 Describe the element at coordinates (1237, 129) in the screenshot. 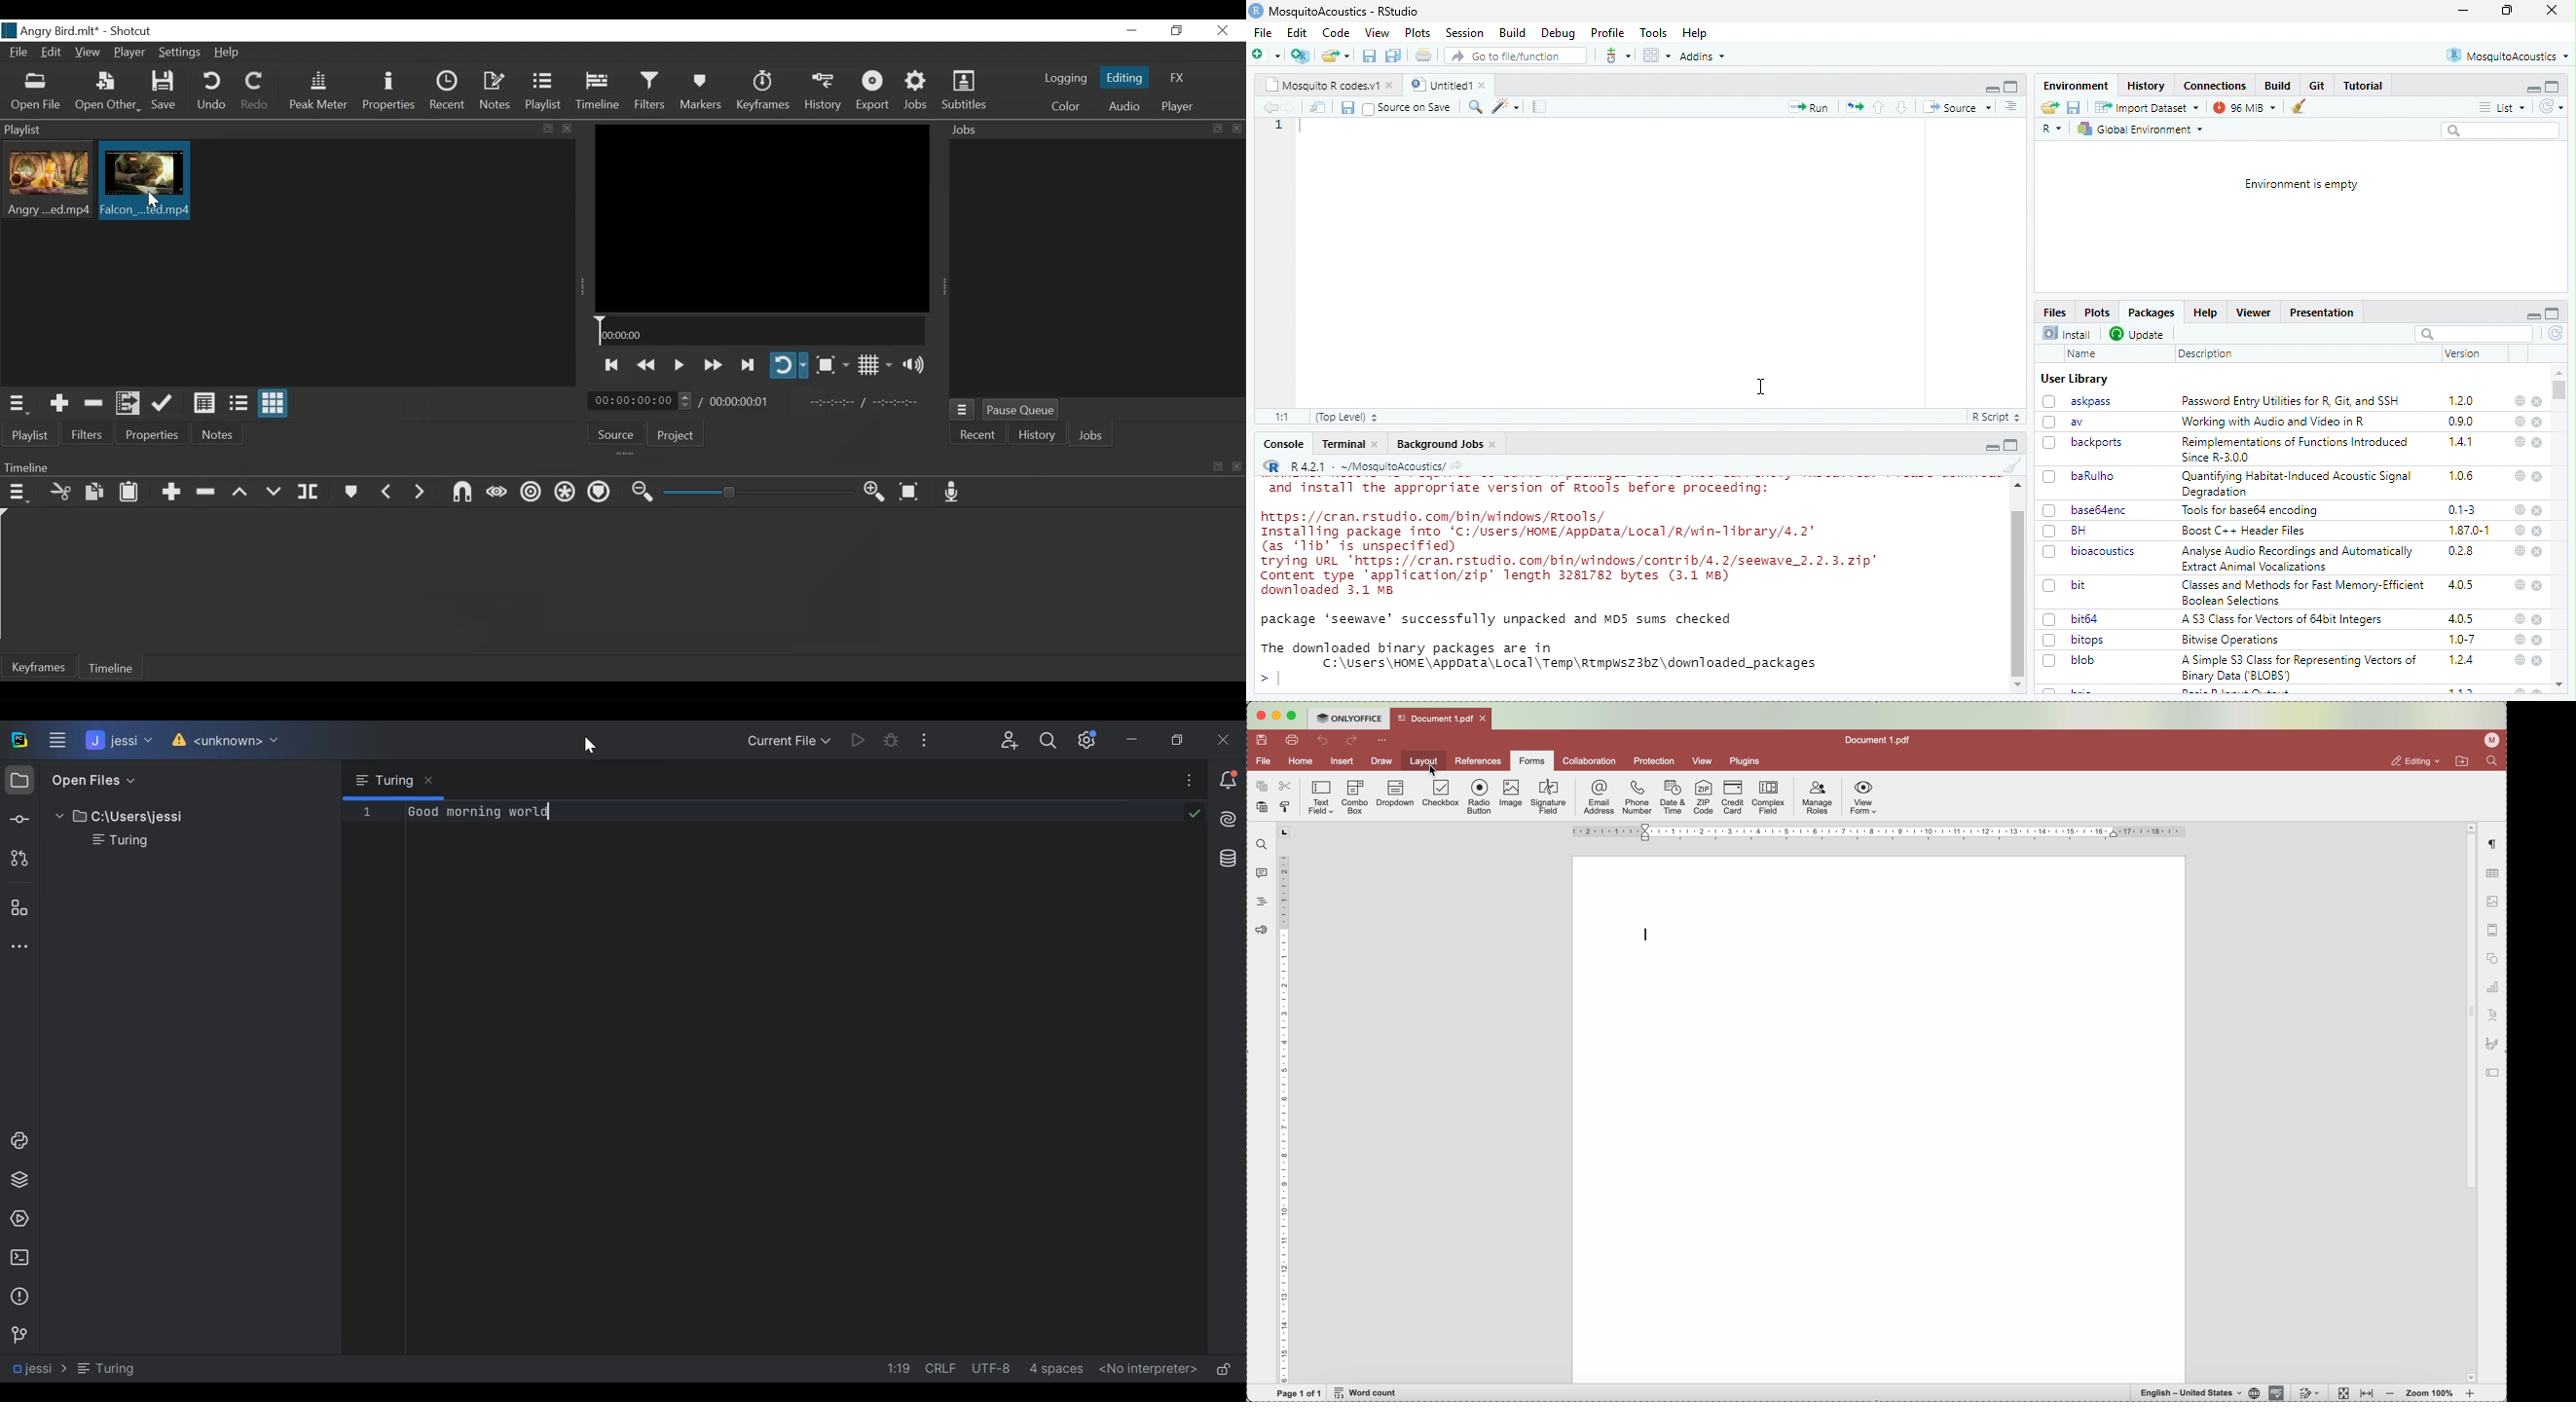

I see `close` at that location.